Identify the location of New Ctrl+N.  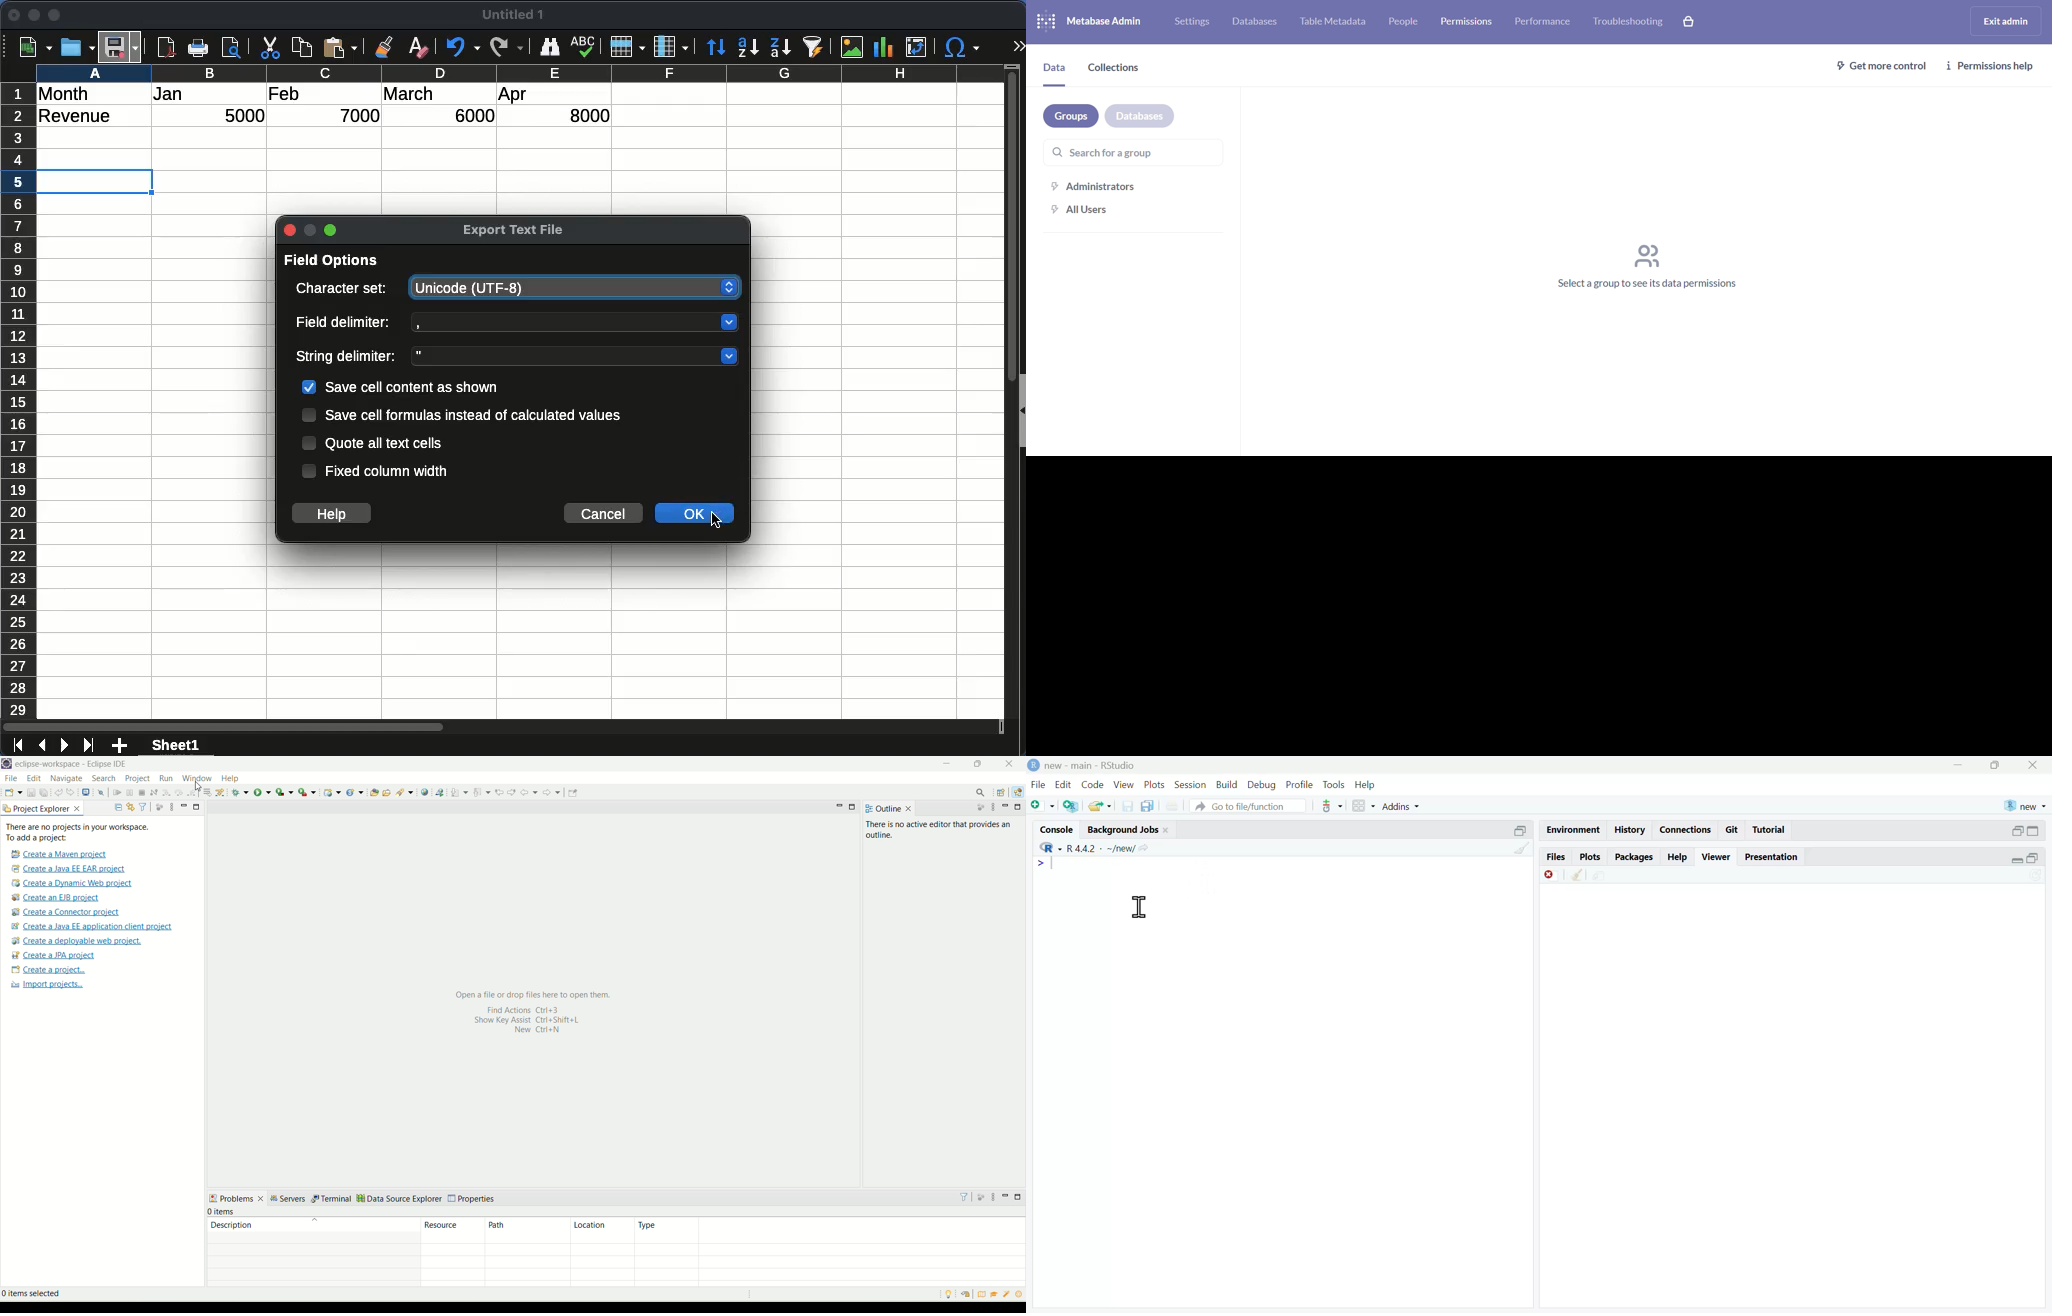
(532, 1030).